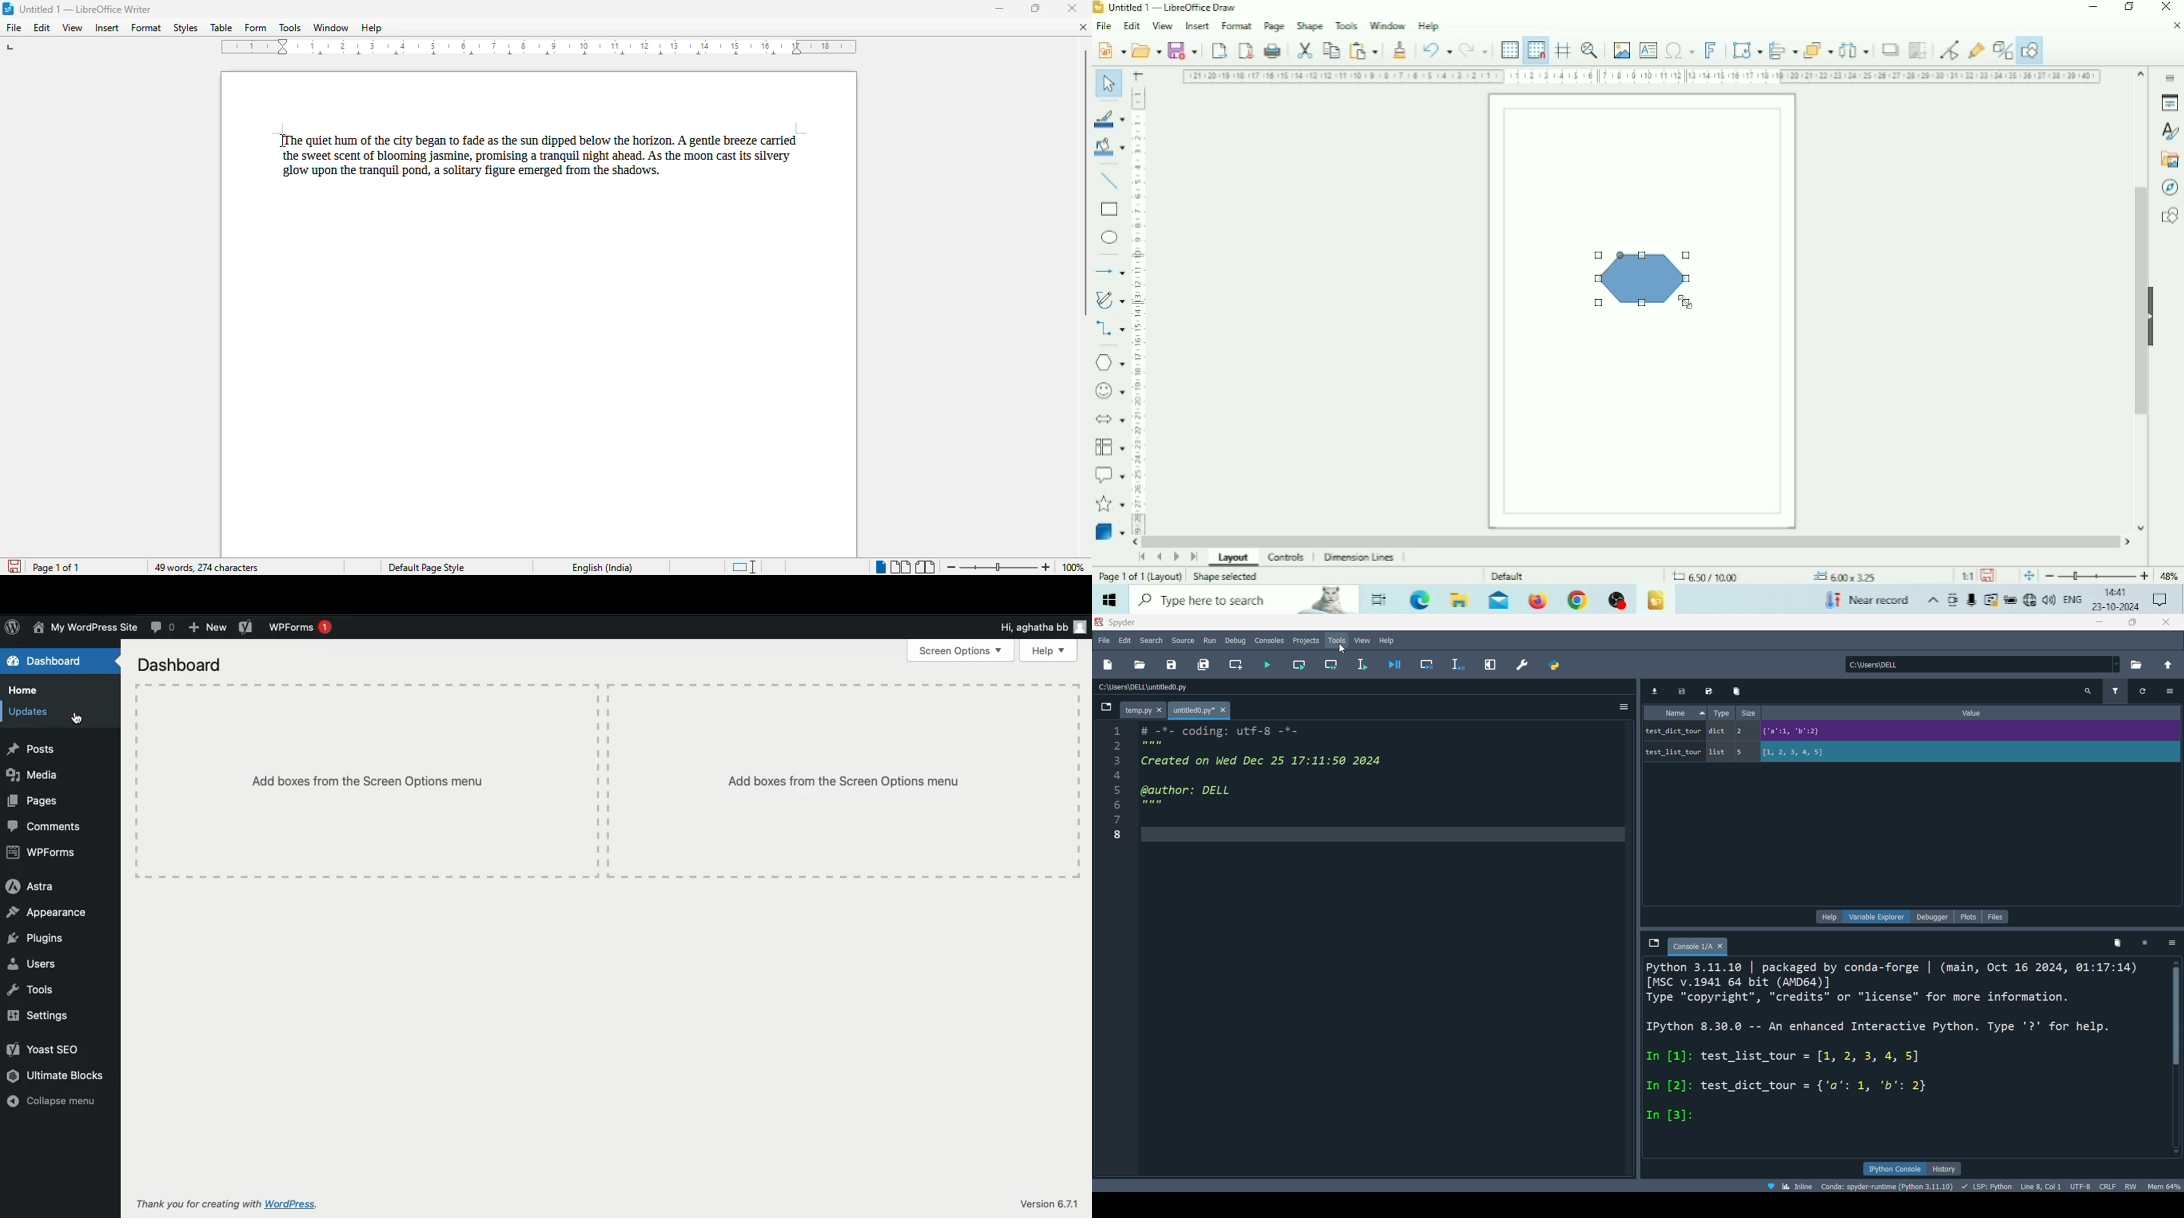 This screenshot has height=1232, width=2184. What do you see at coordinates (1164, 27) in the screenshot?
I see `View` at bounding box center [1164, 27].